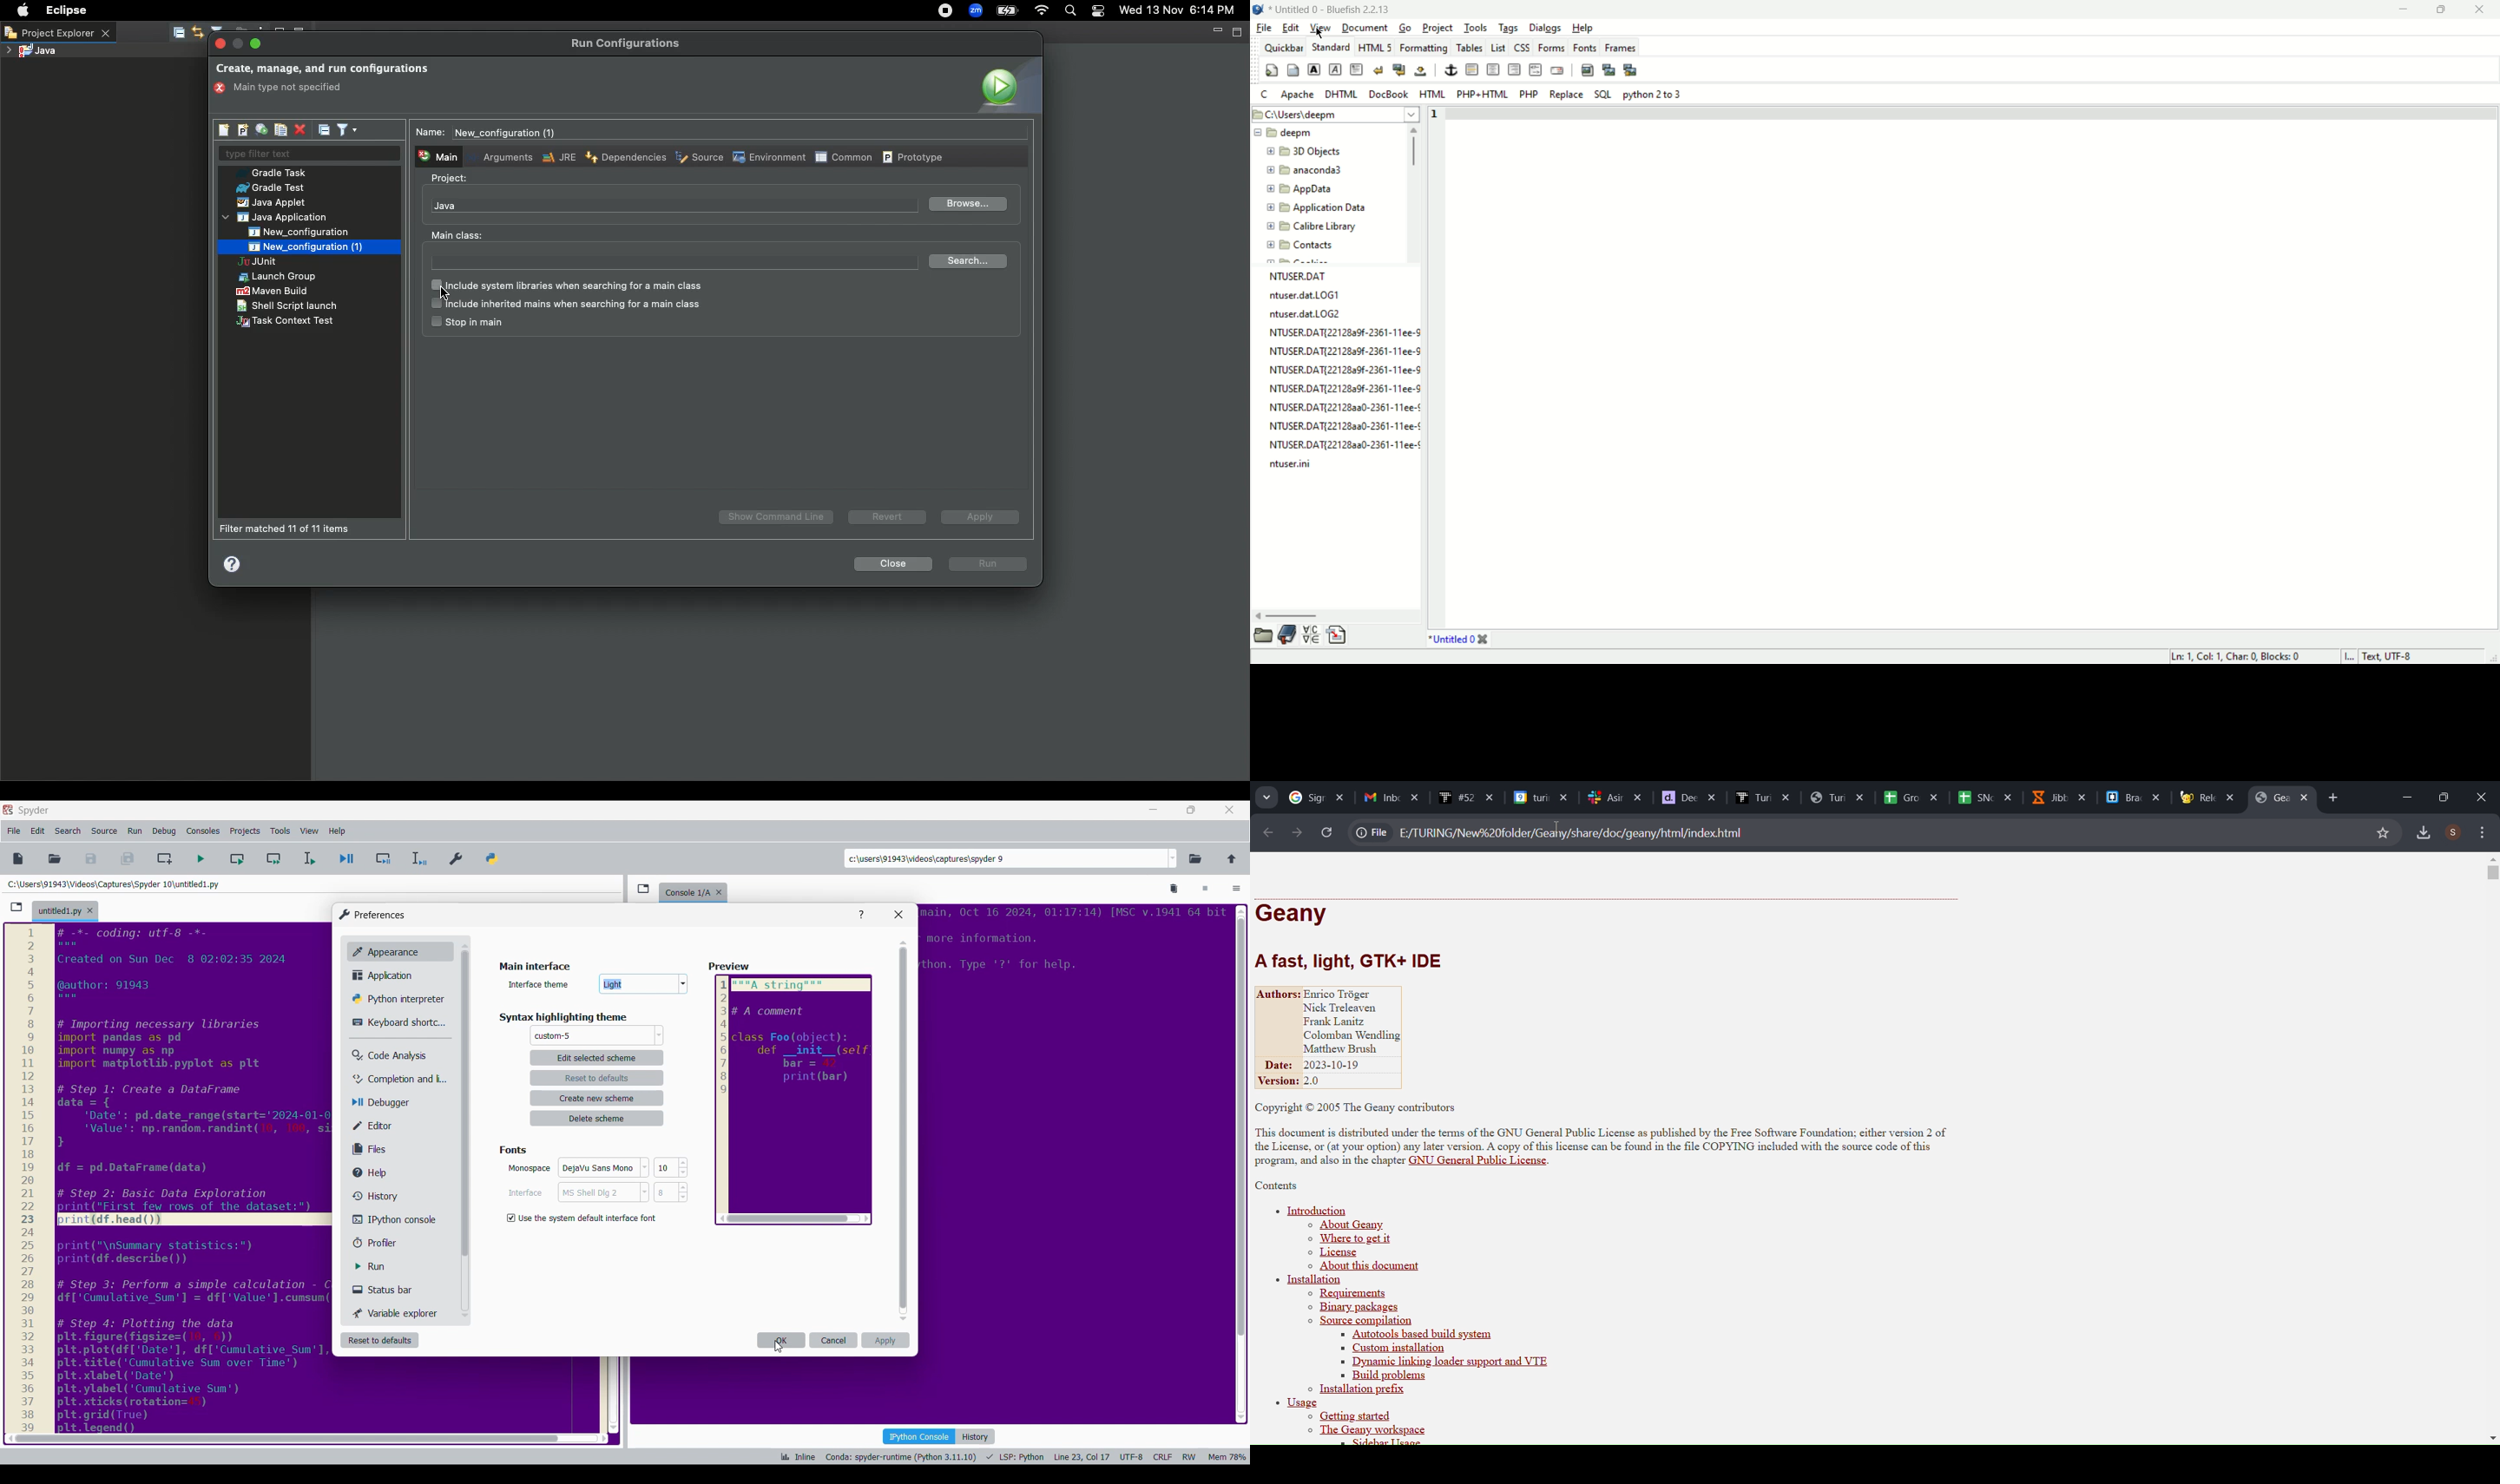  I want to click on reset to defaults, so click(597, 1077).